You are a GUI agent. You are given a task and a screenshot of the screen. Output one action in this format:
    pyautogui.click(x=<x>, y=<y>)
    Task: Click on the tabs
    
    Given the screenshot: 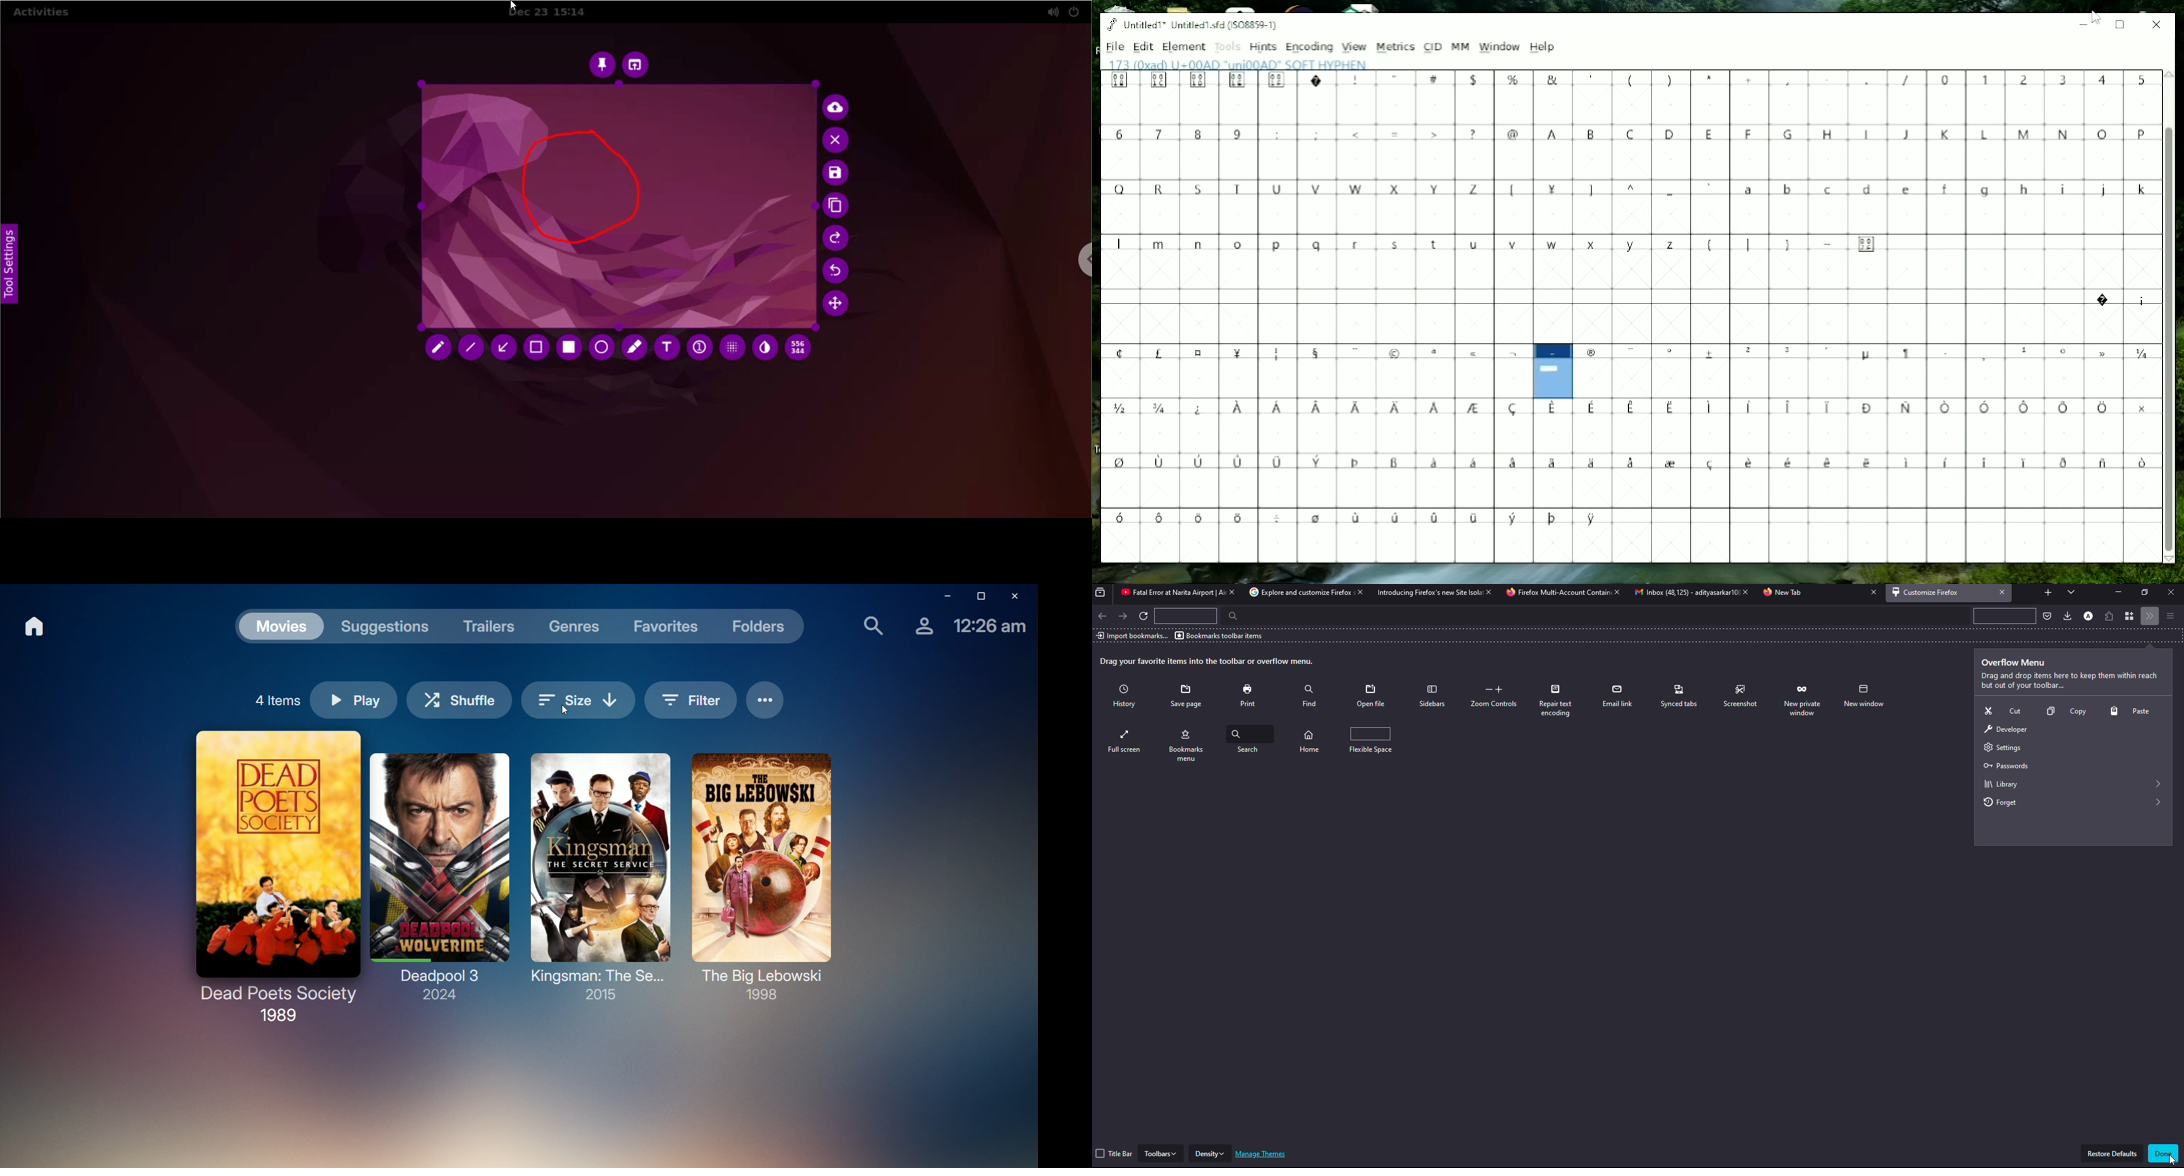 What is the action you would take?
    pyautogui.click(x=2071, y=593)
    